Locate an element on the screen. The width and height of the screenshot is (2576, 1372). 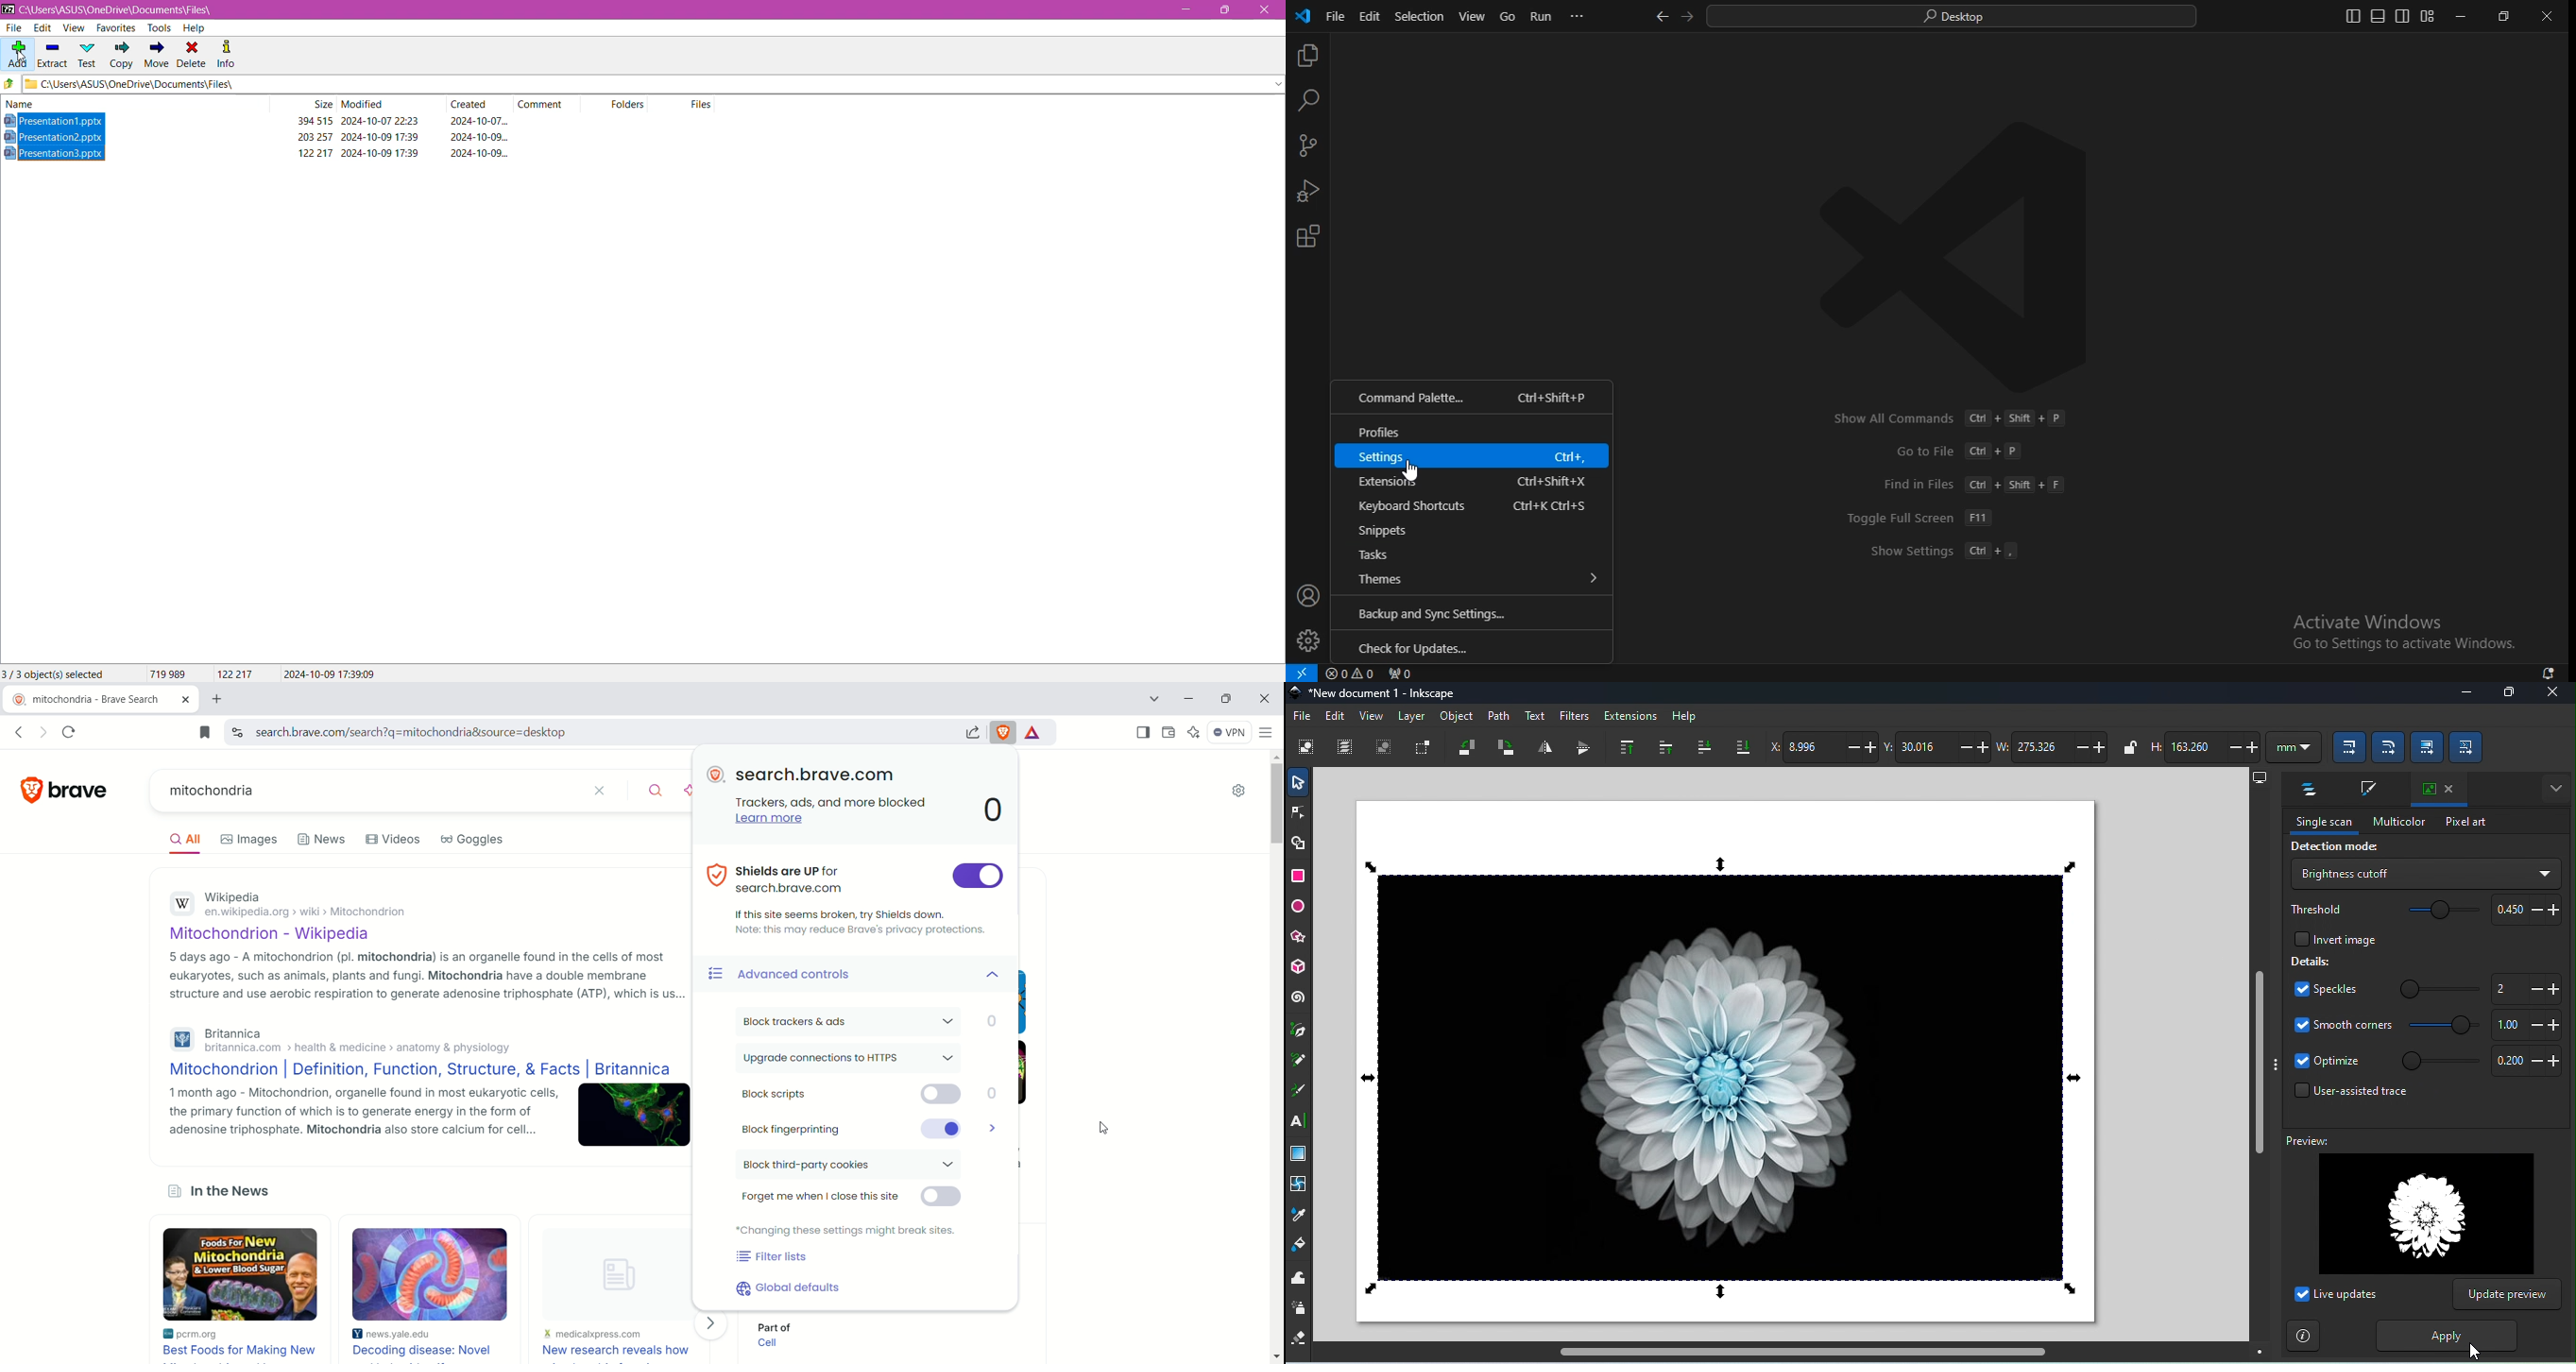
Lower selection to bottom is located at coordinates (1743, 744).